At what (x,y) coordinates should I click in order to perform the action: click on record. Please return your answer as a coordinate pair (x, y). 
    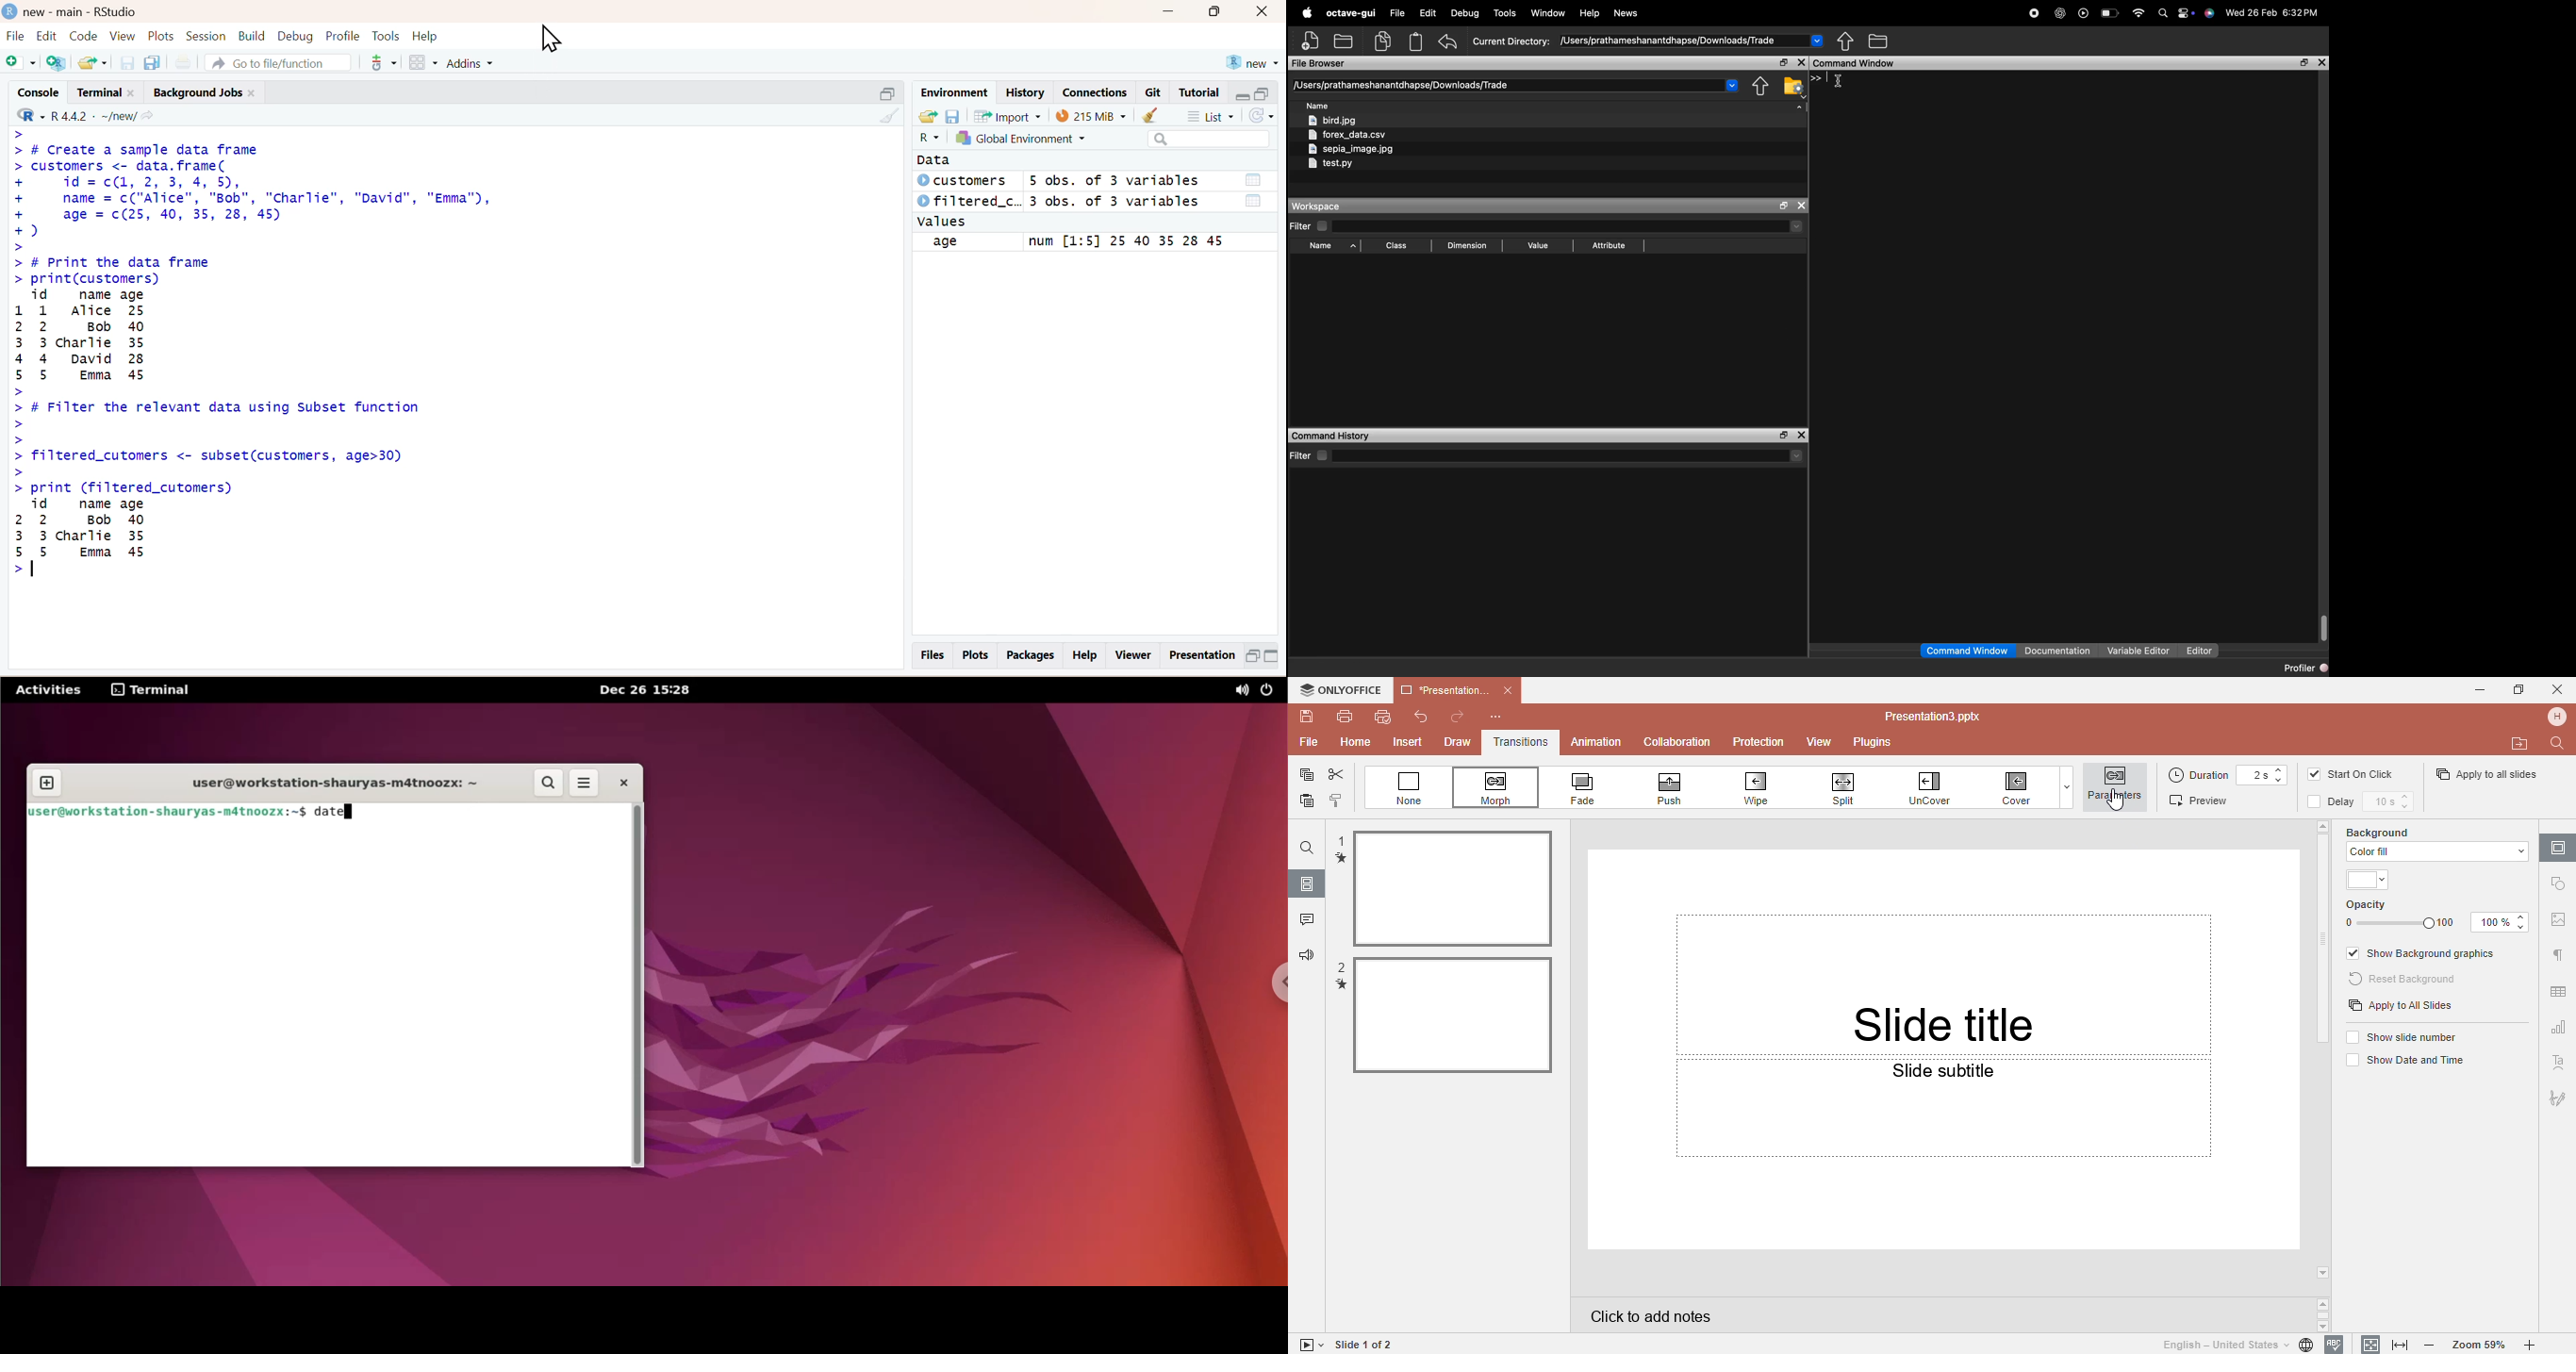
    Looking at the image, I should click on (2033, 12).